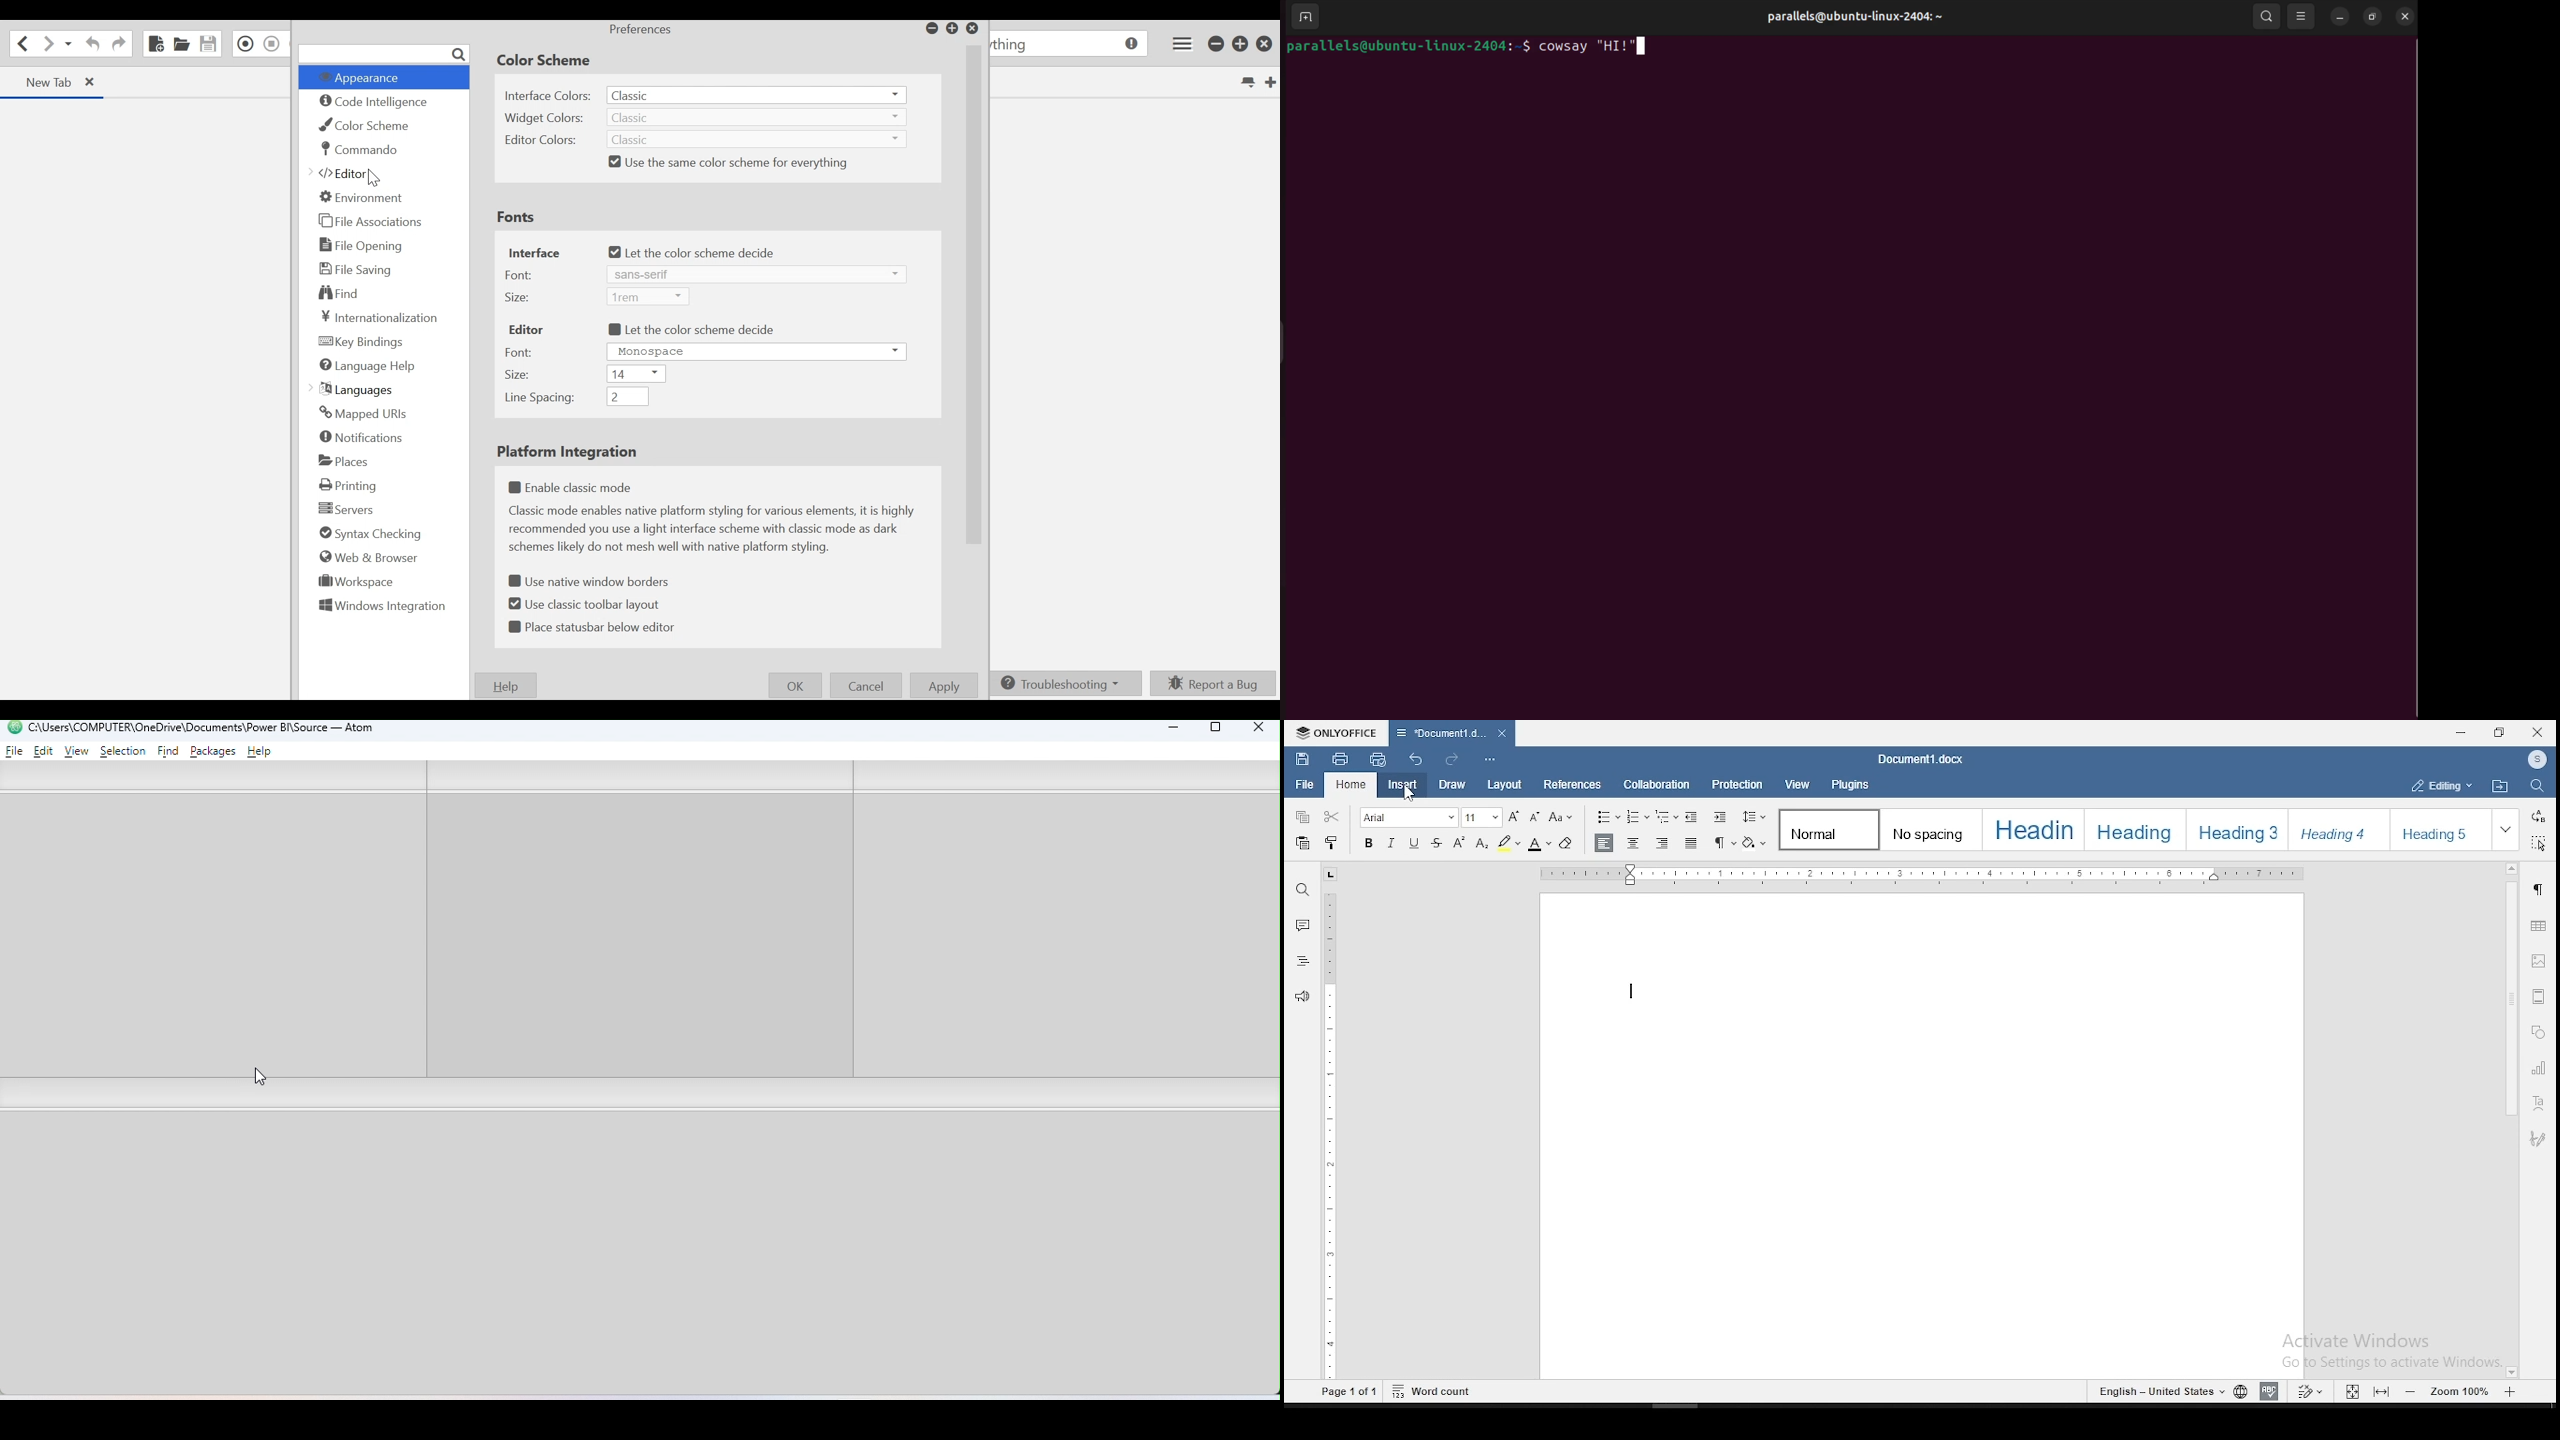 The image size is (2576, 1456). Describe the element at coordinates (534, 253) in the screenshot. I see `Interface` at that location.